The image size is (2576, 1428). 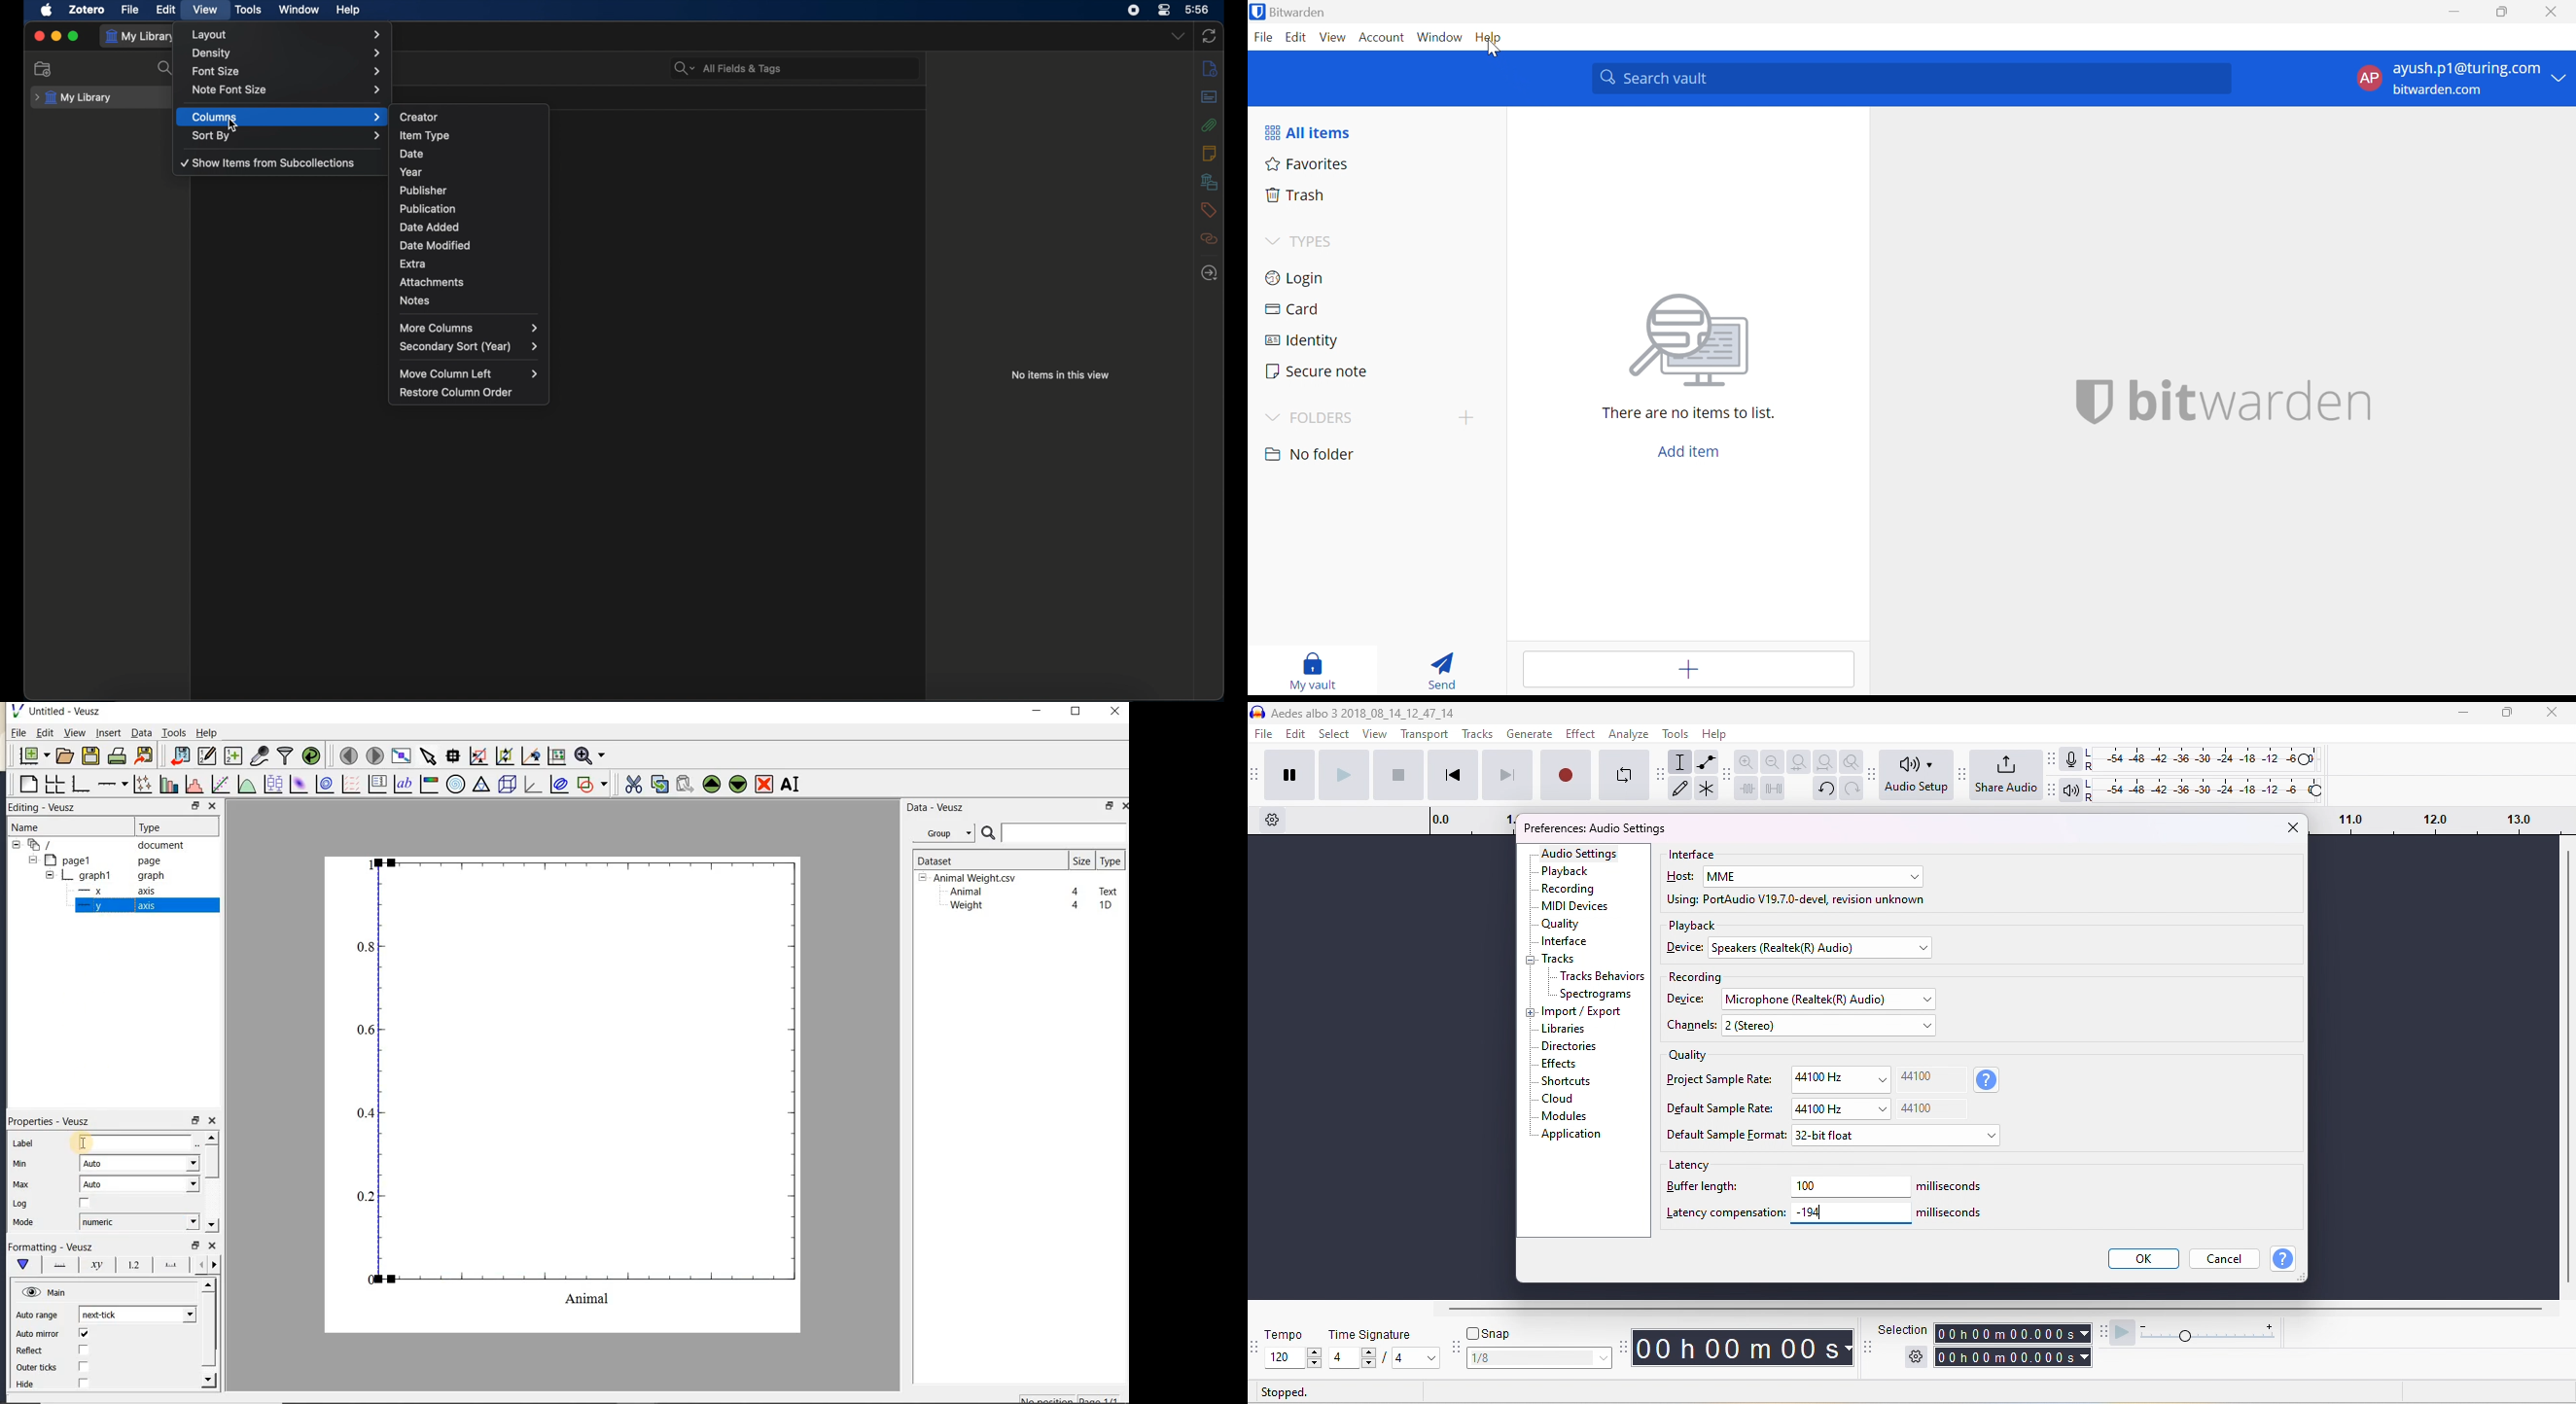 I want to click on columns, so click(x=287, y=118).